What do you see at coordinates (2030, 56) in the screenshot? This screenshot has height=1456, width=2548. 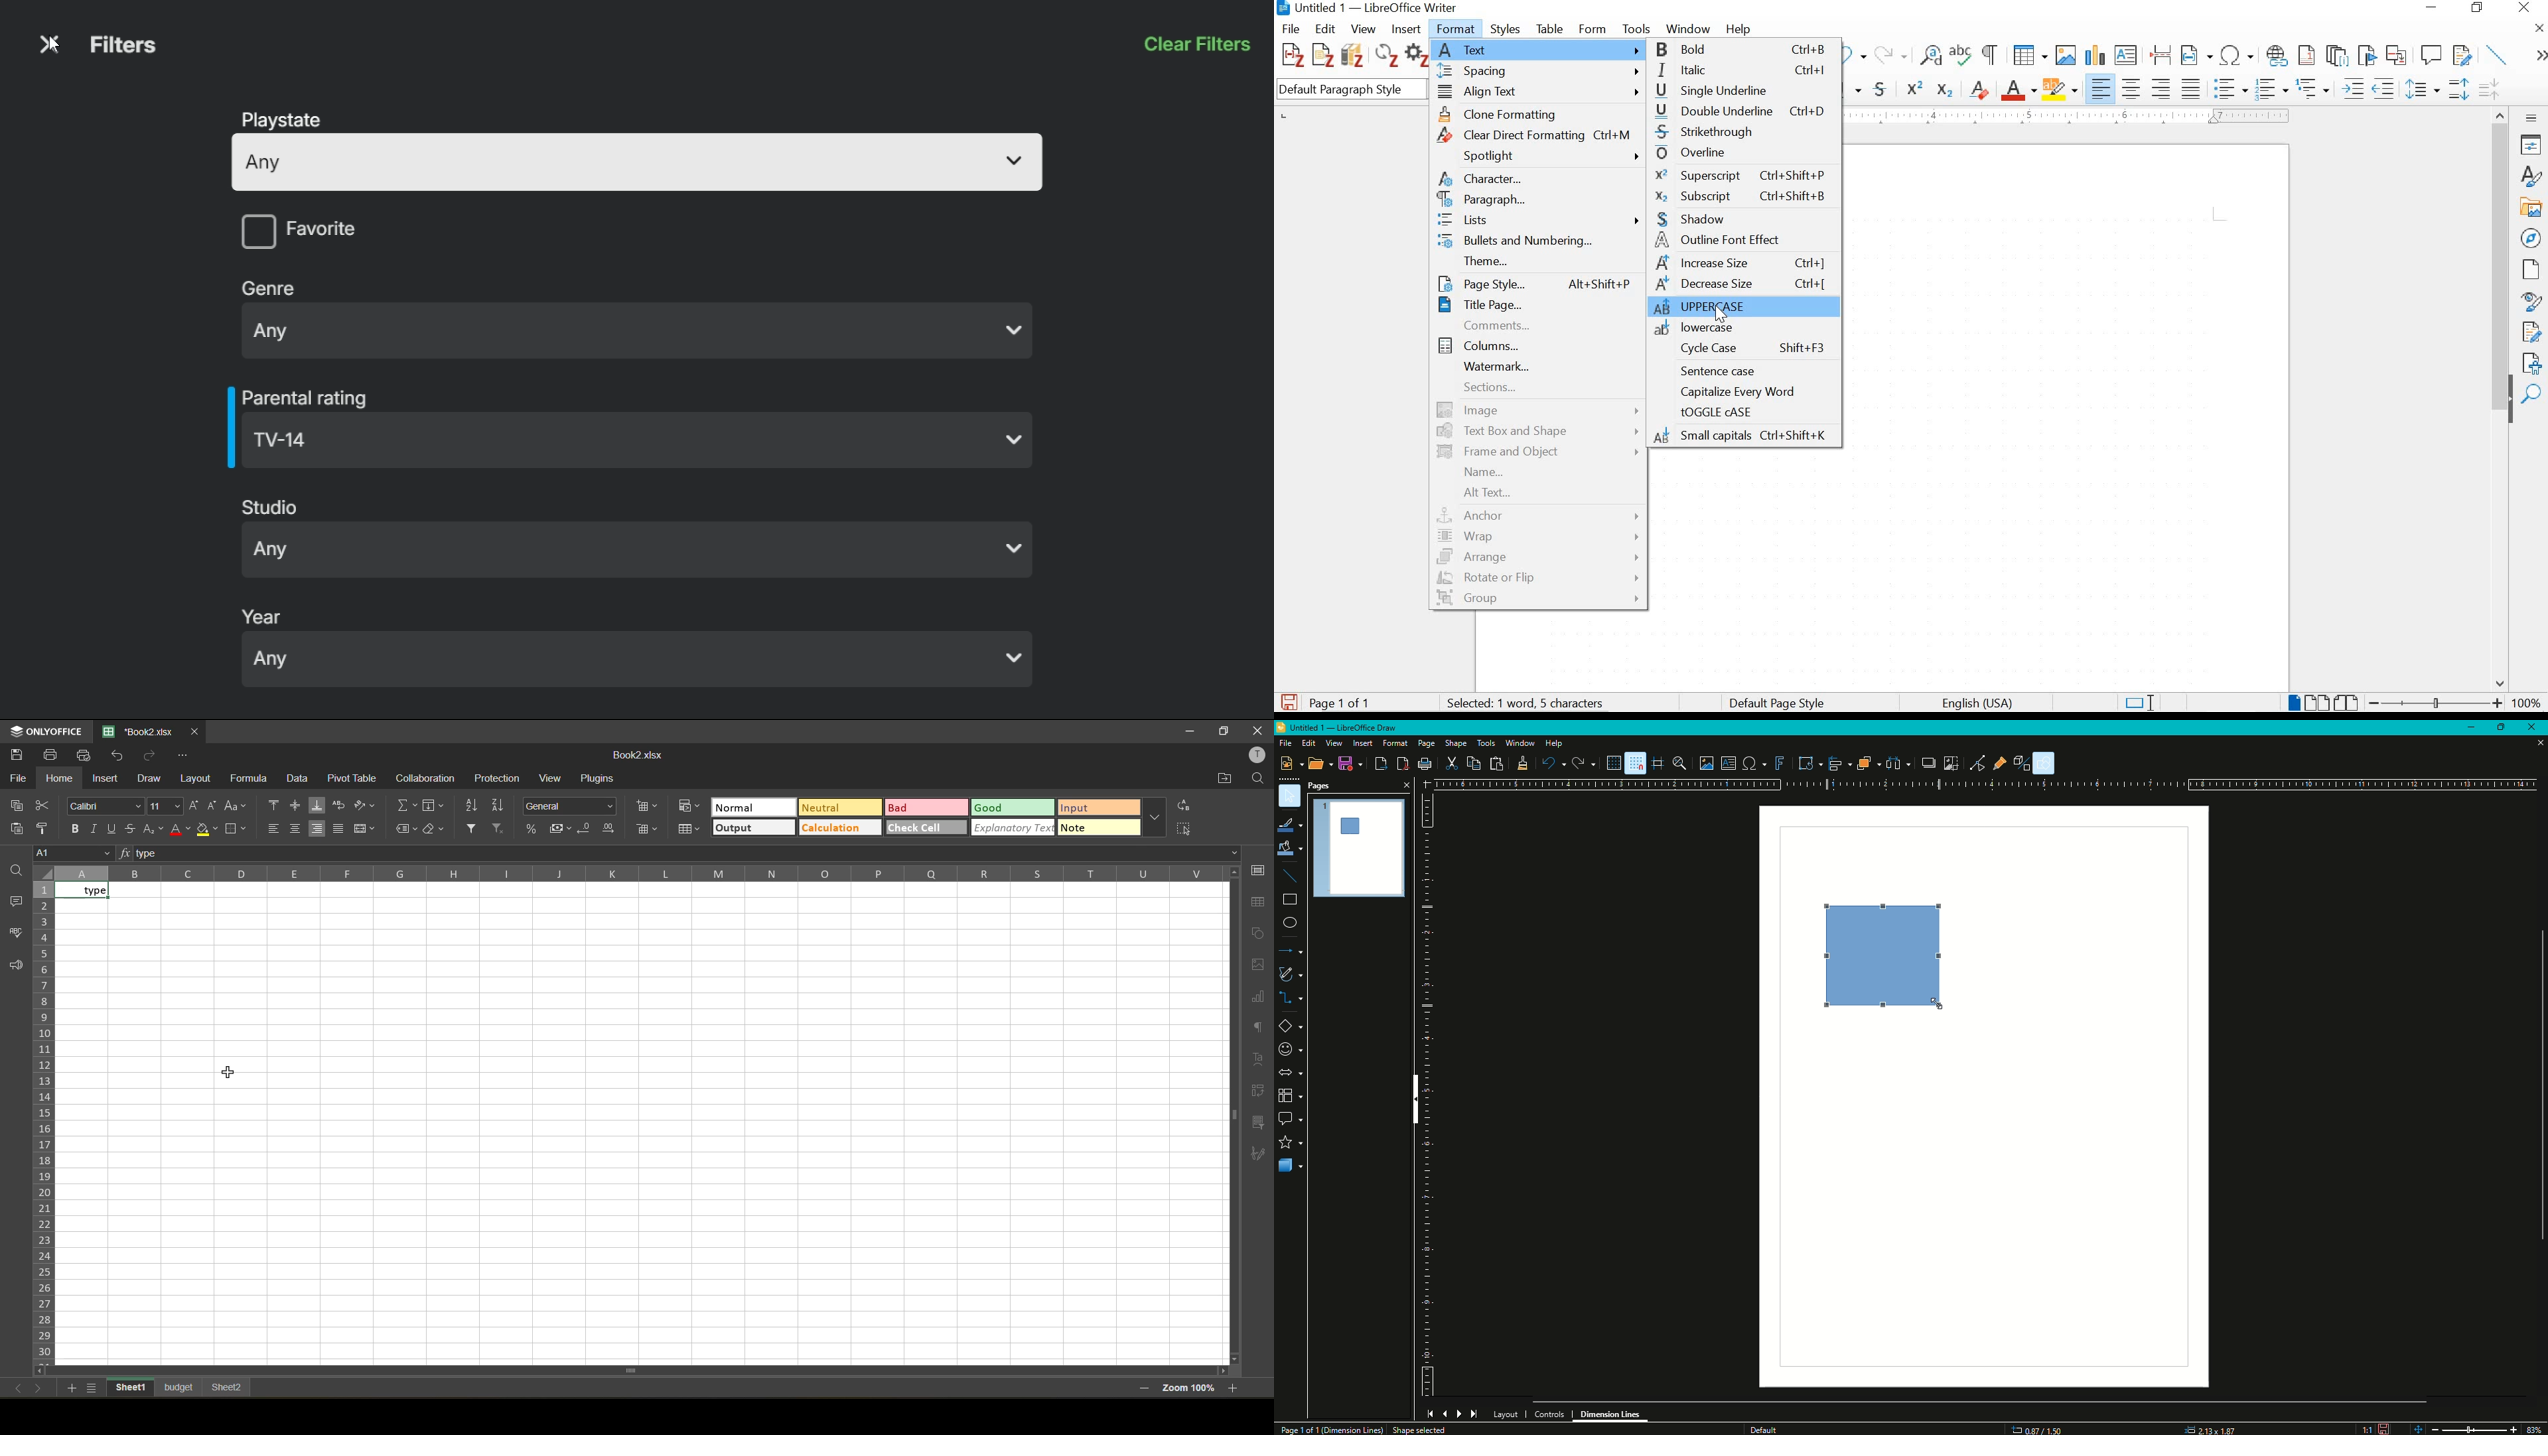 I see `insert table` at bounding box center [2030, 56].